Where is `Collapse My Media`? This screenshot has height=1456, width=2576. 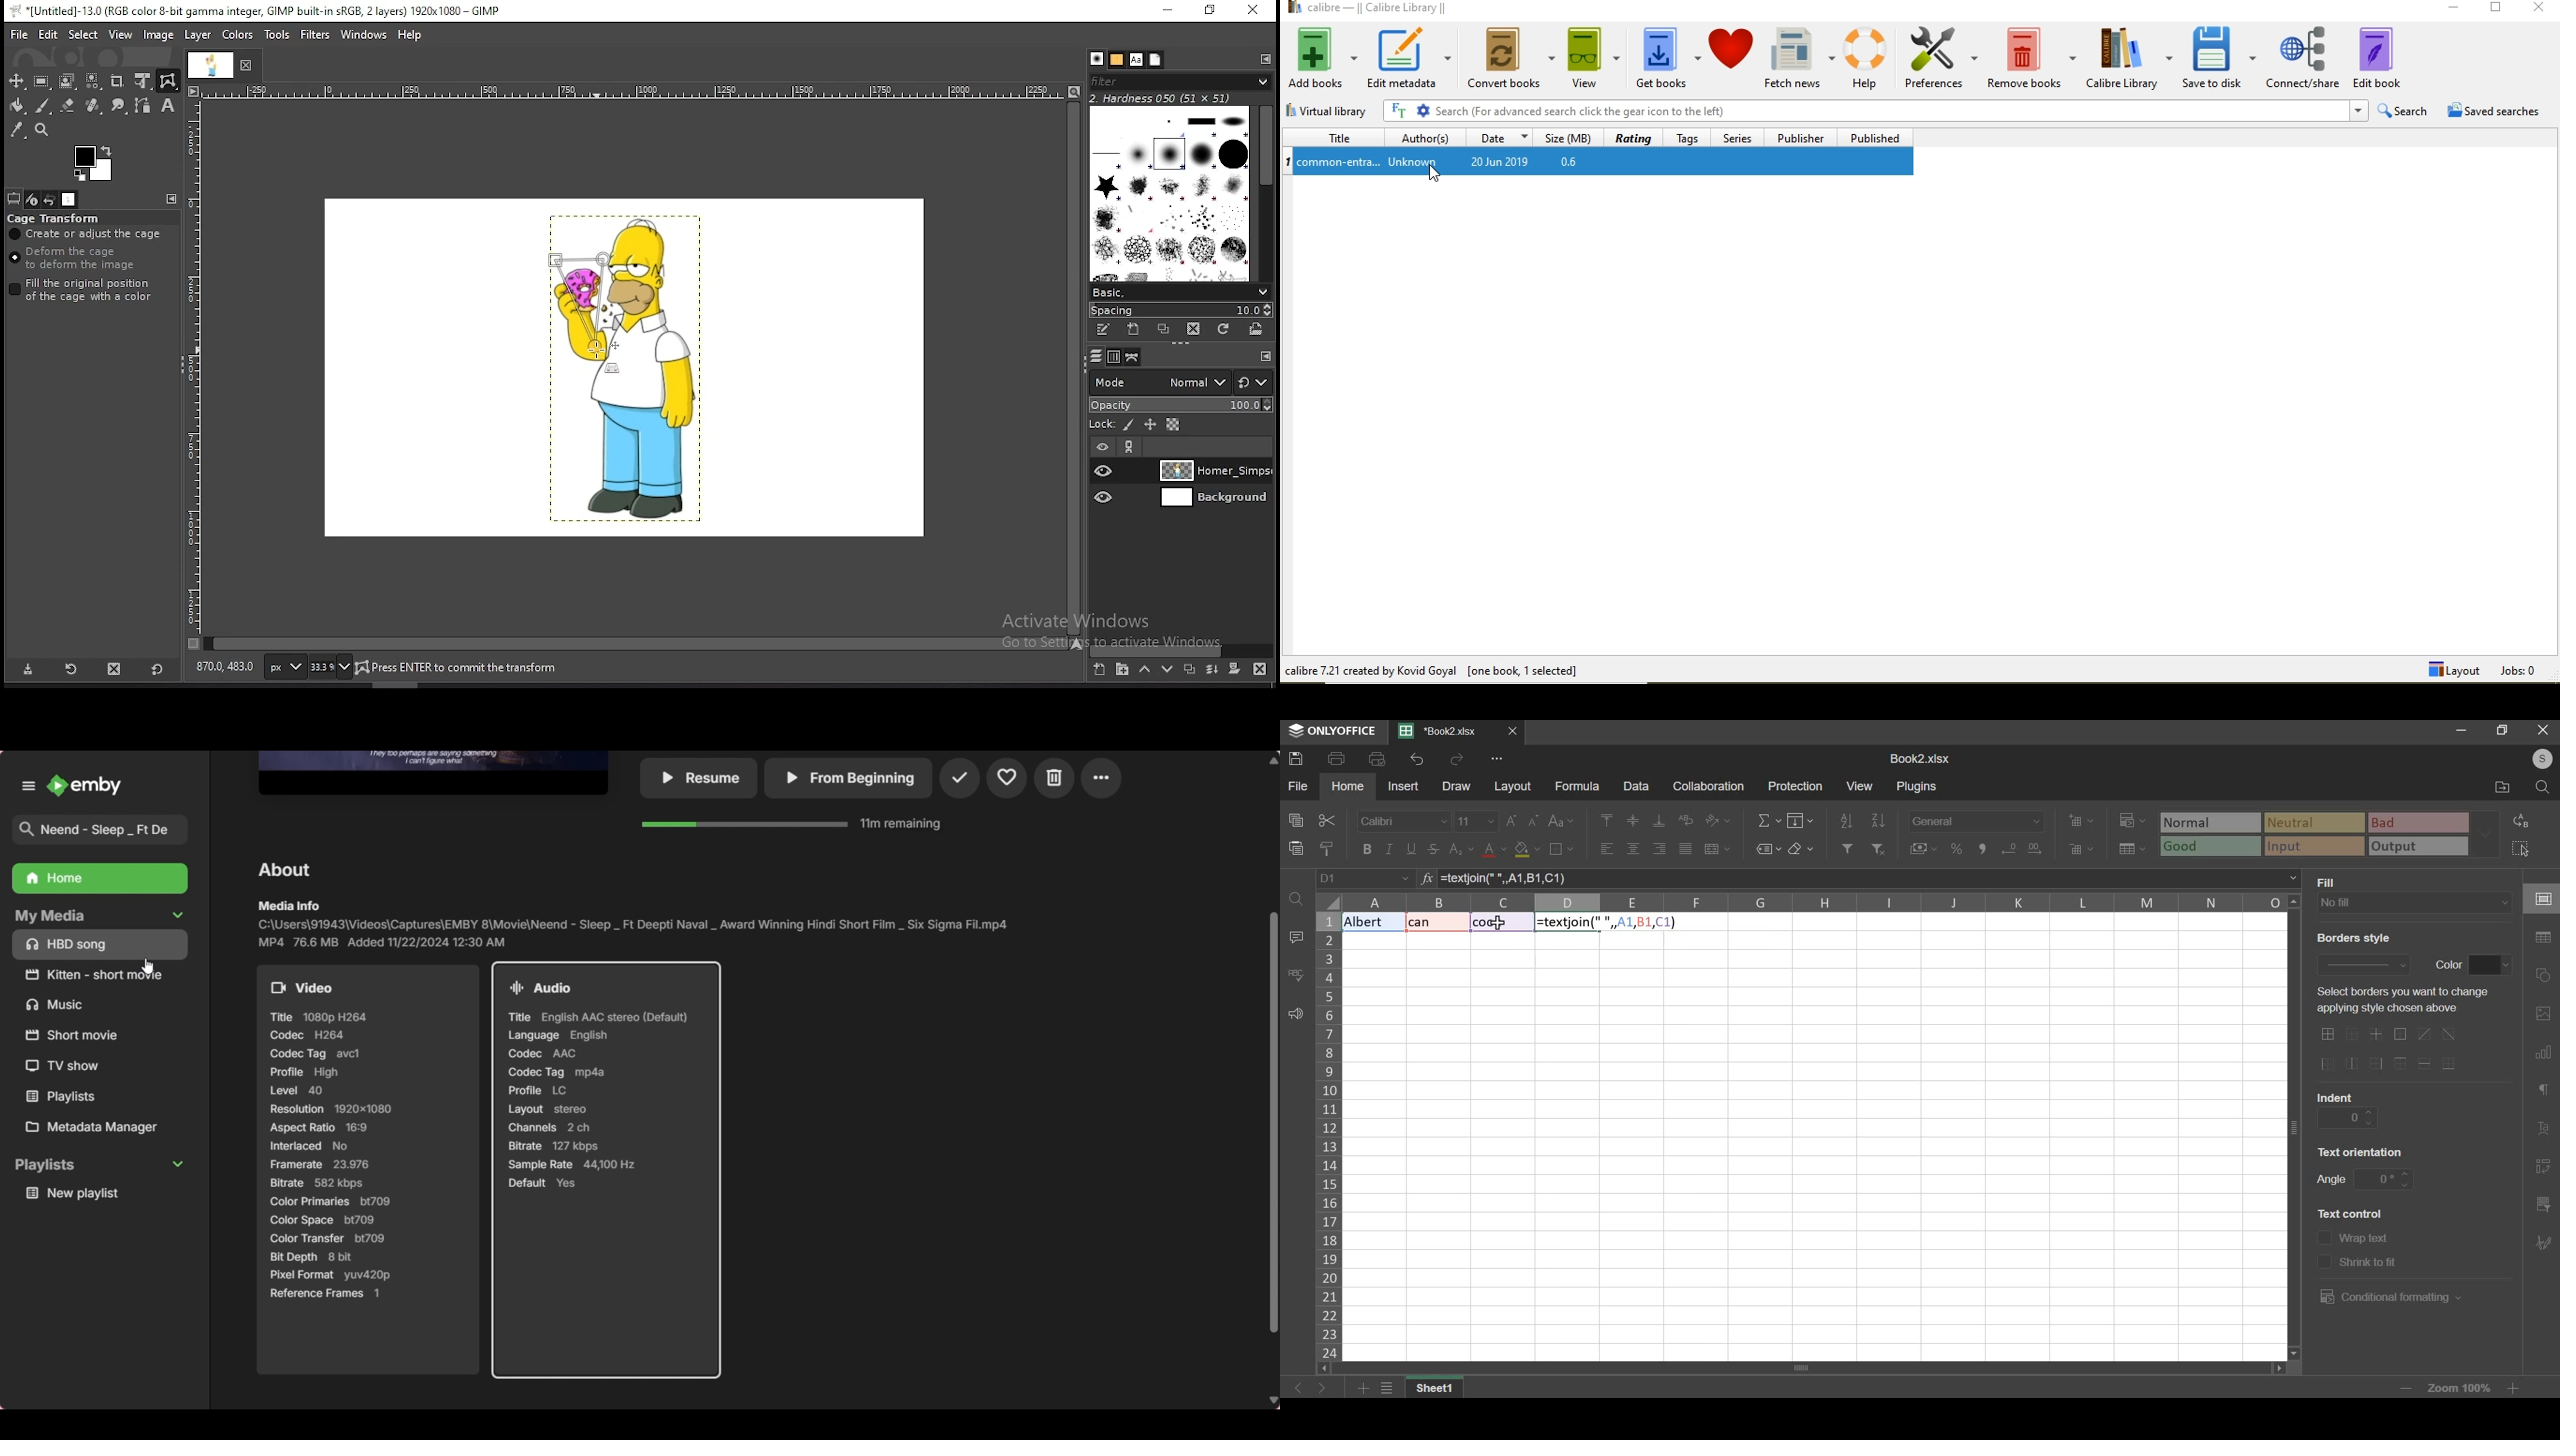
Collapse My Media is located at coordinates (98, 915).